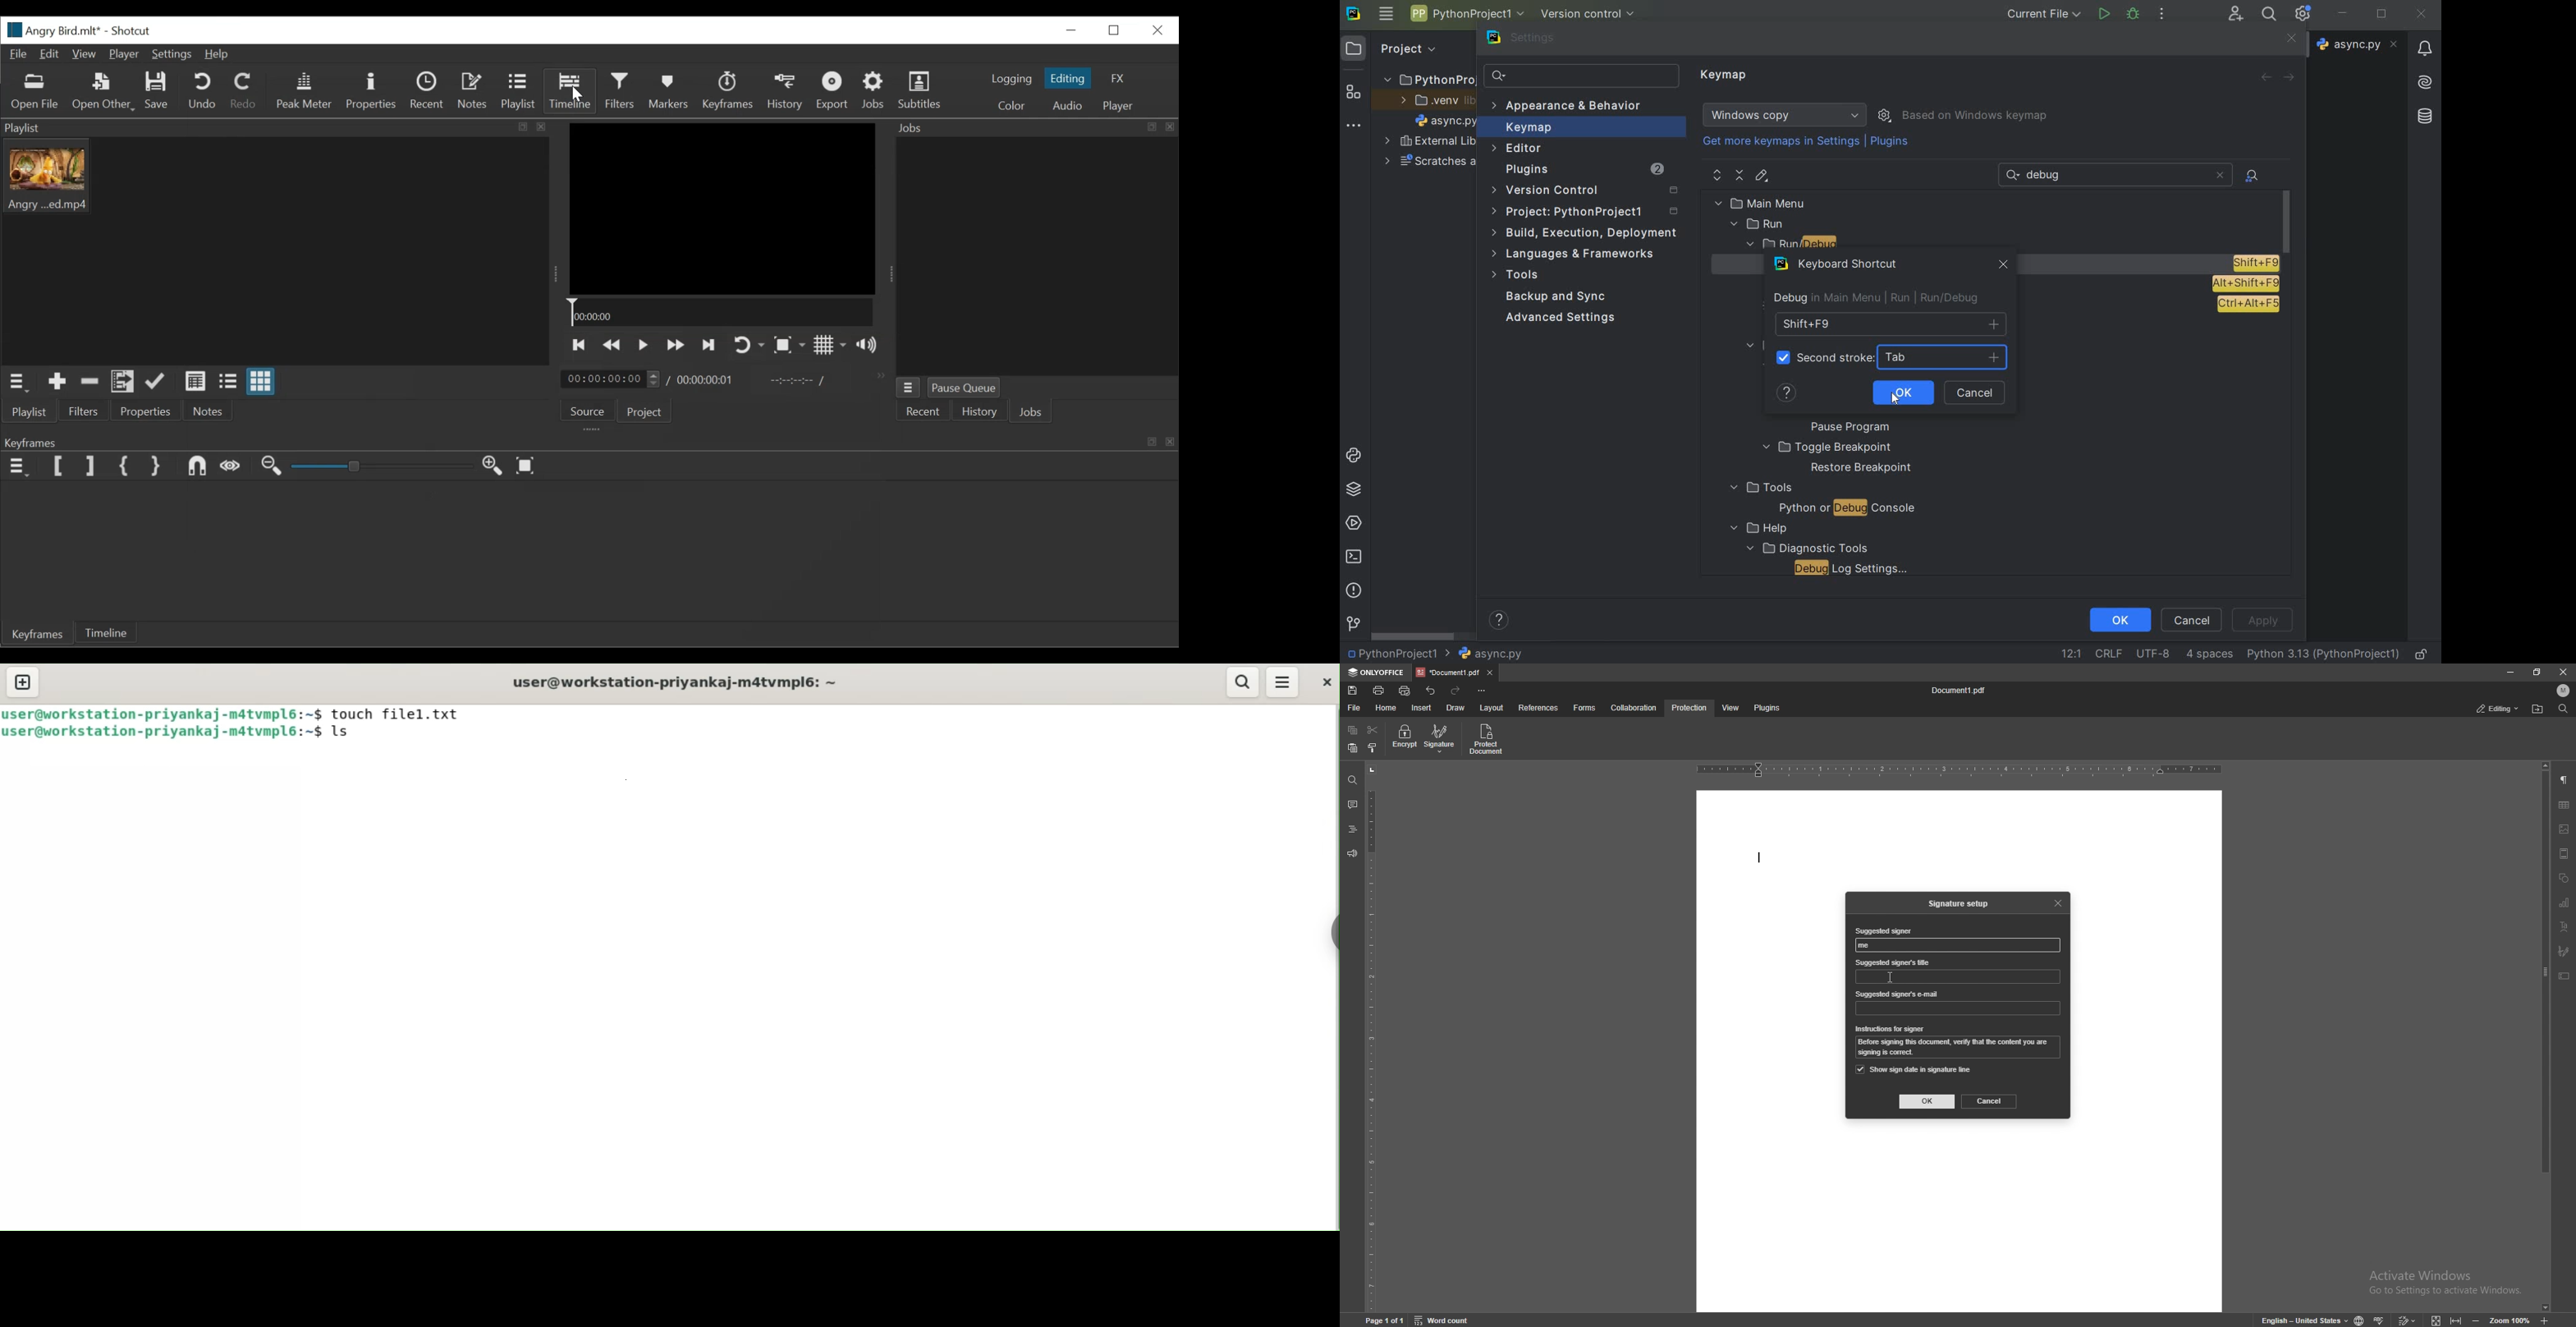 This screenshot has width=2576, height=1344. What do you see at coordinates (2254, 176) in the screenshot?
I see `file actions by shortcuts` at bounding box center [2254, 176].